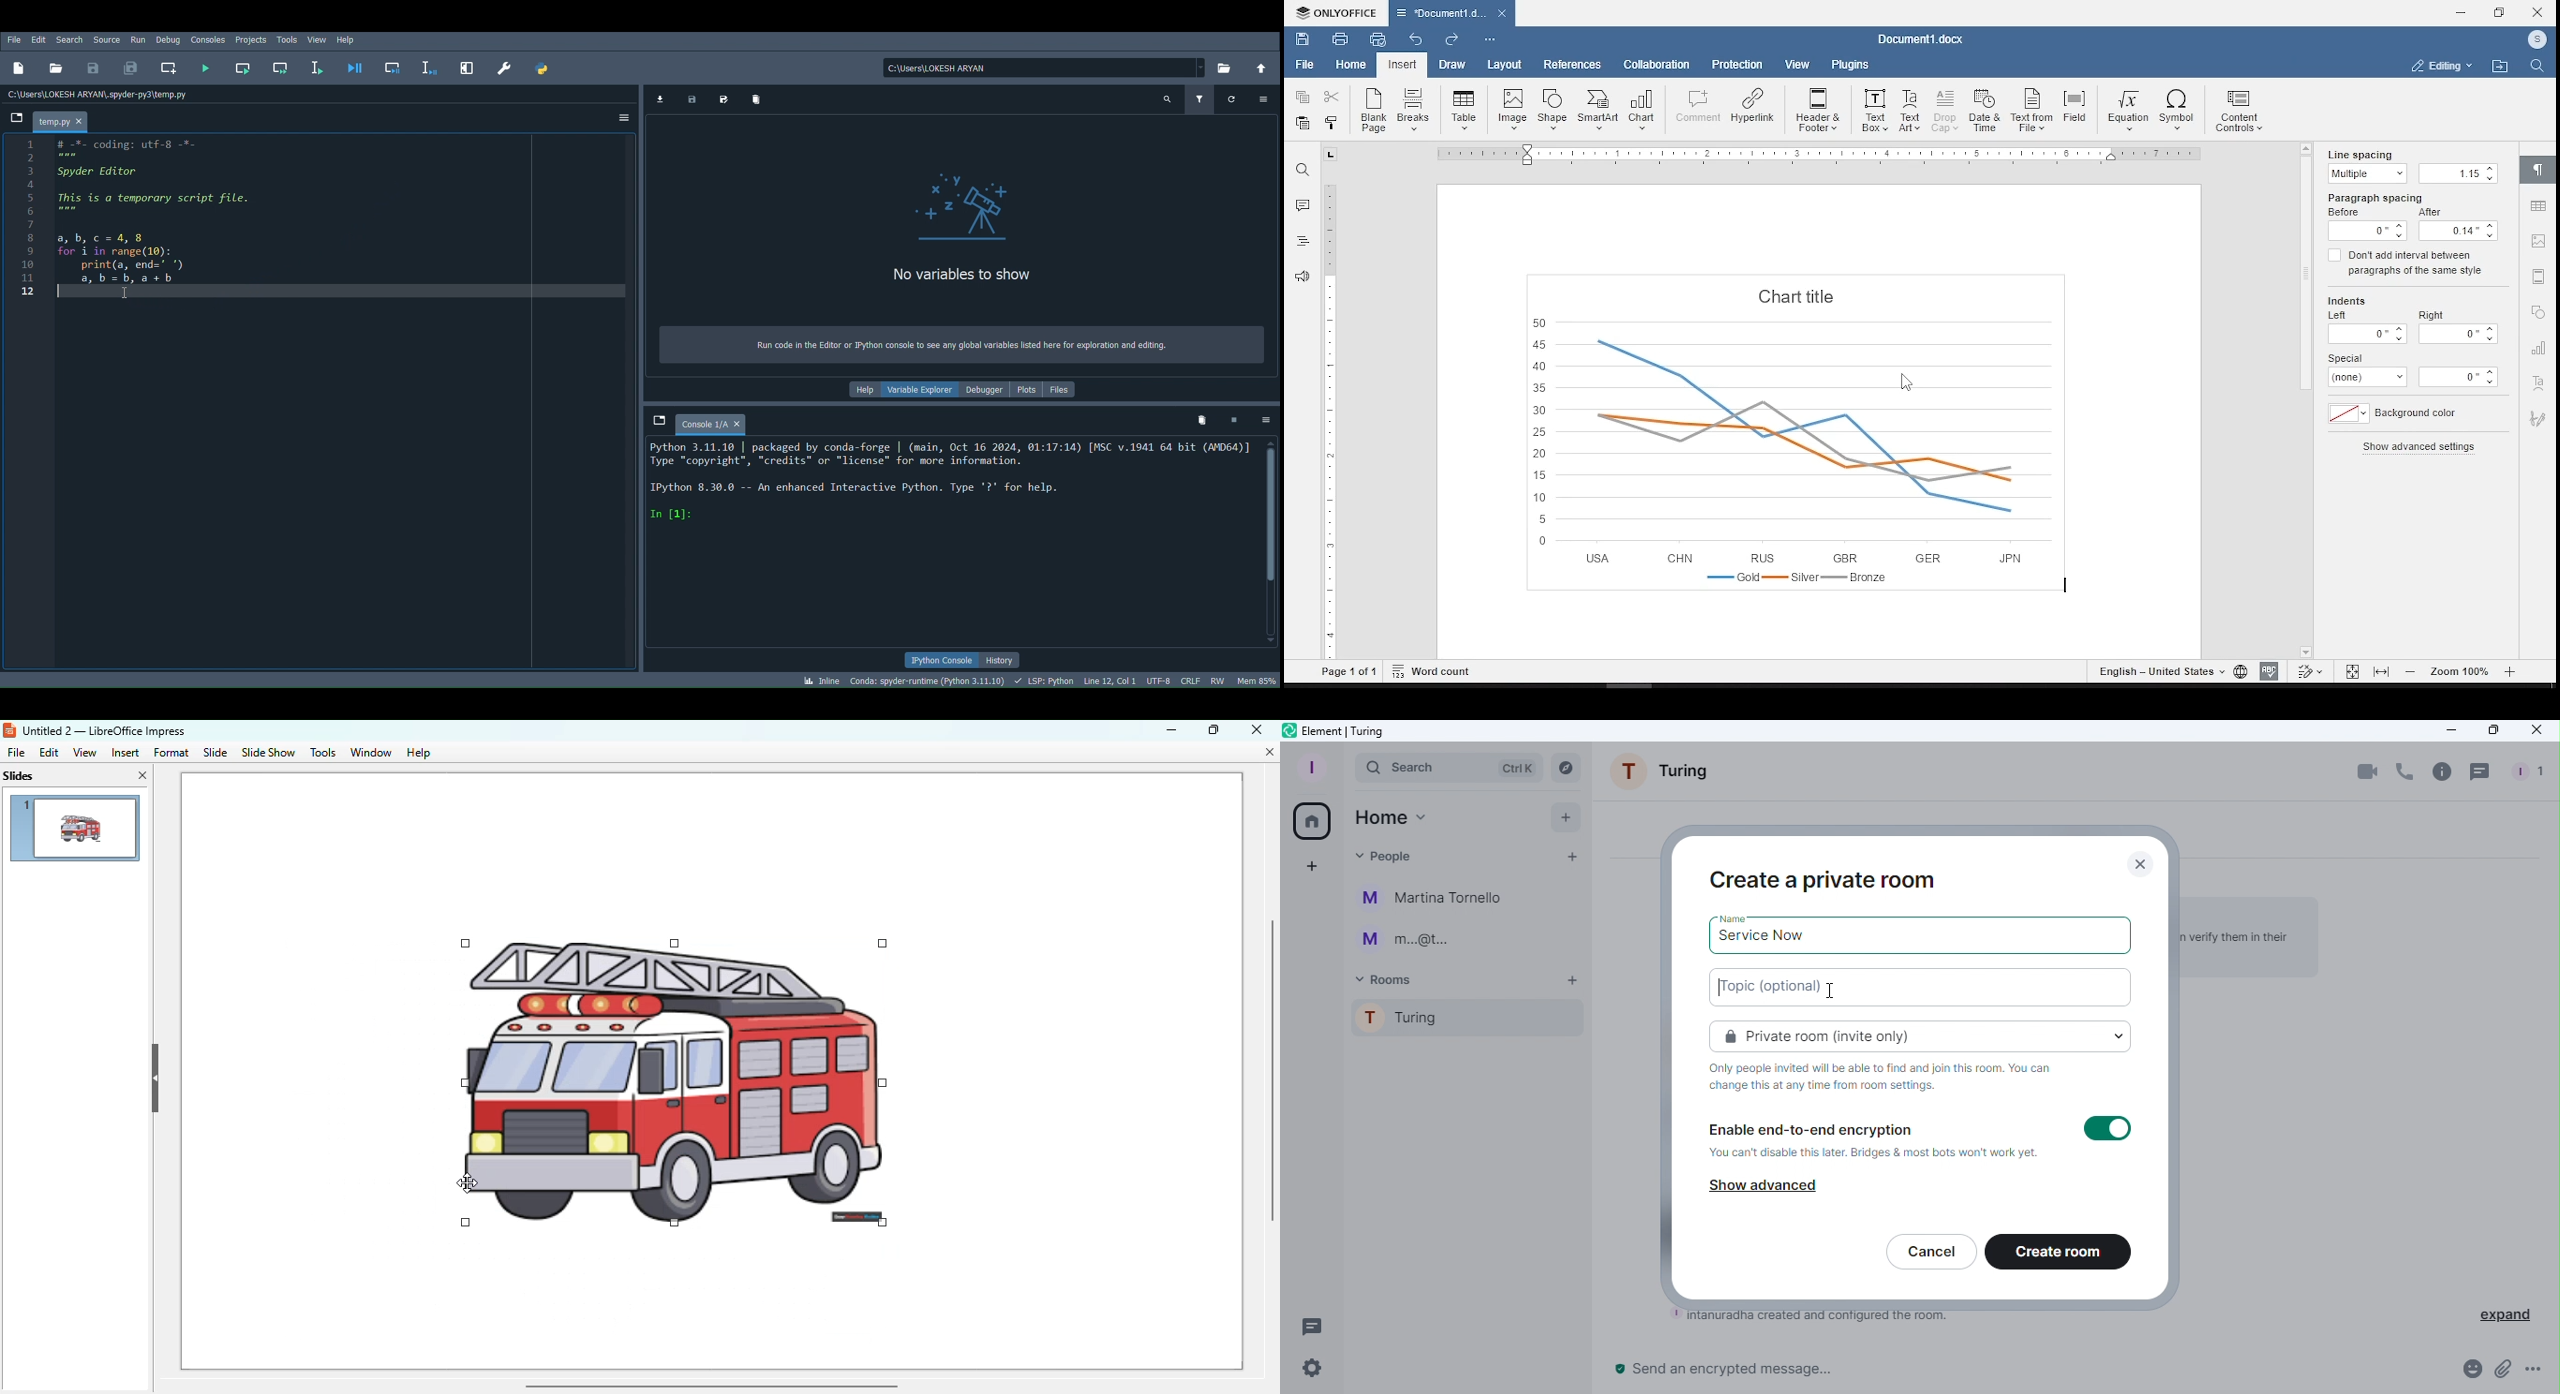 This screenshot has width=2576, height=1400. What do you see at coordinates (2241, 111) in the screenshot?
I see `content controls` at bounding box center [2241, 111].